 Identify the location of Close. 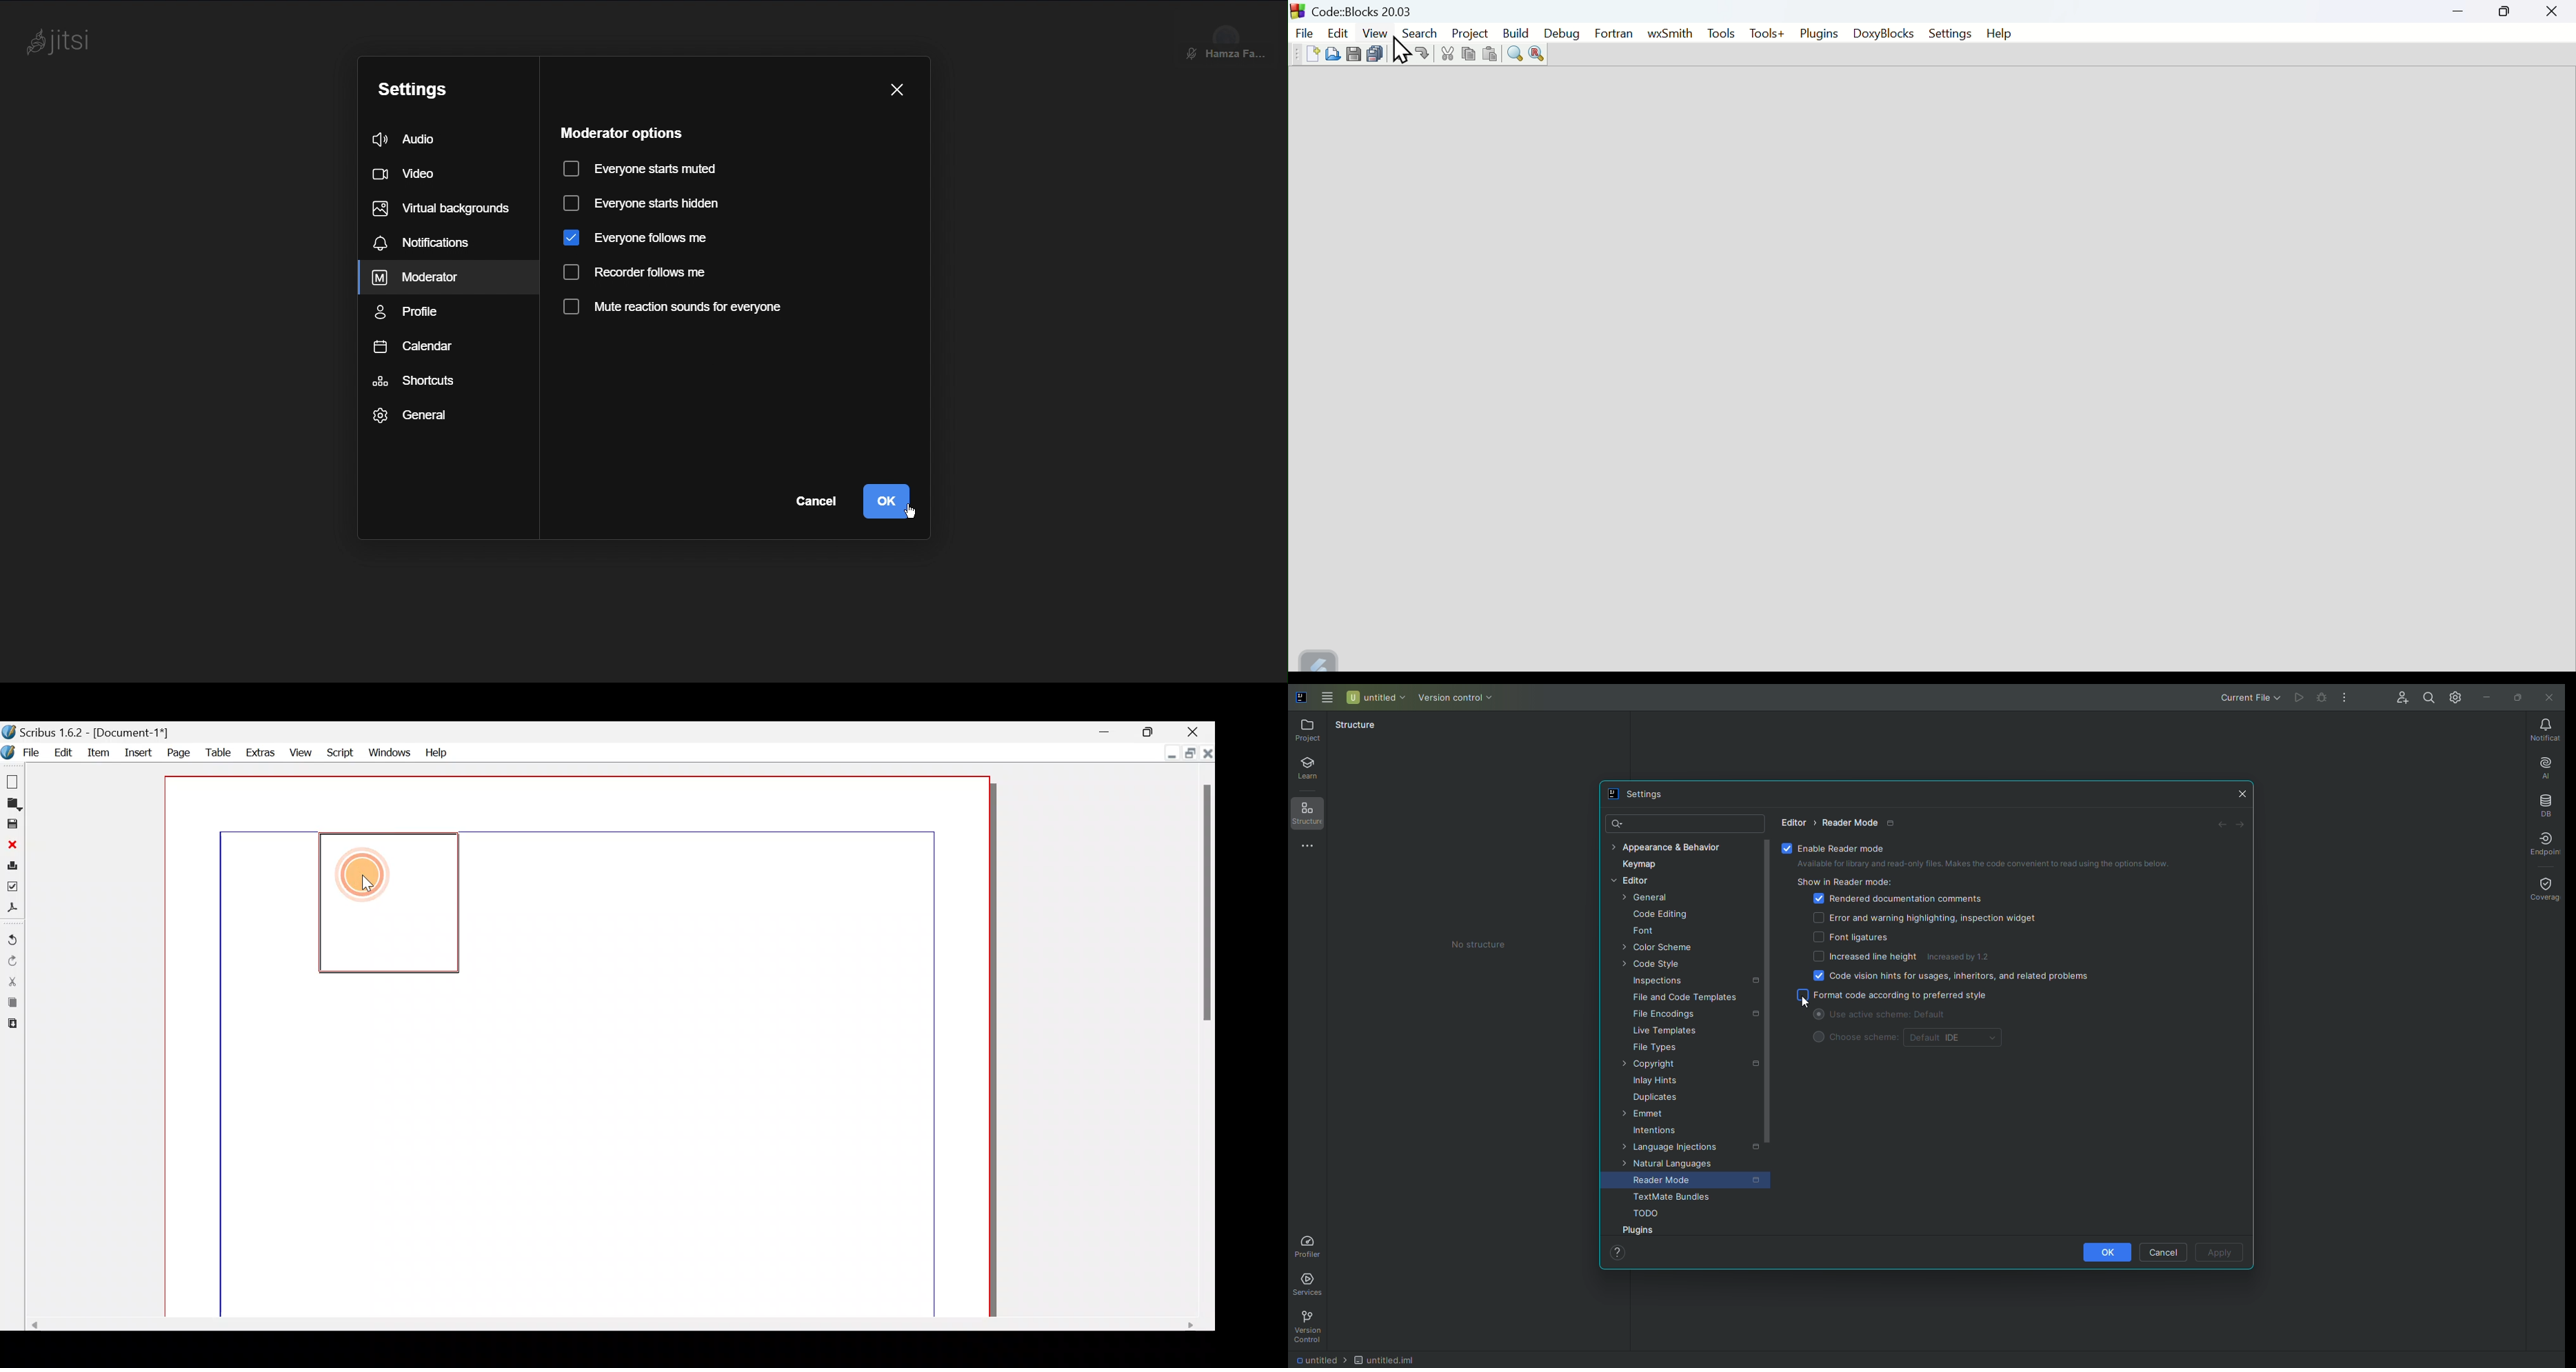
(2552, 11).